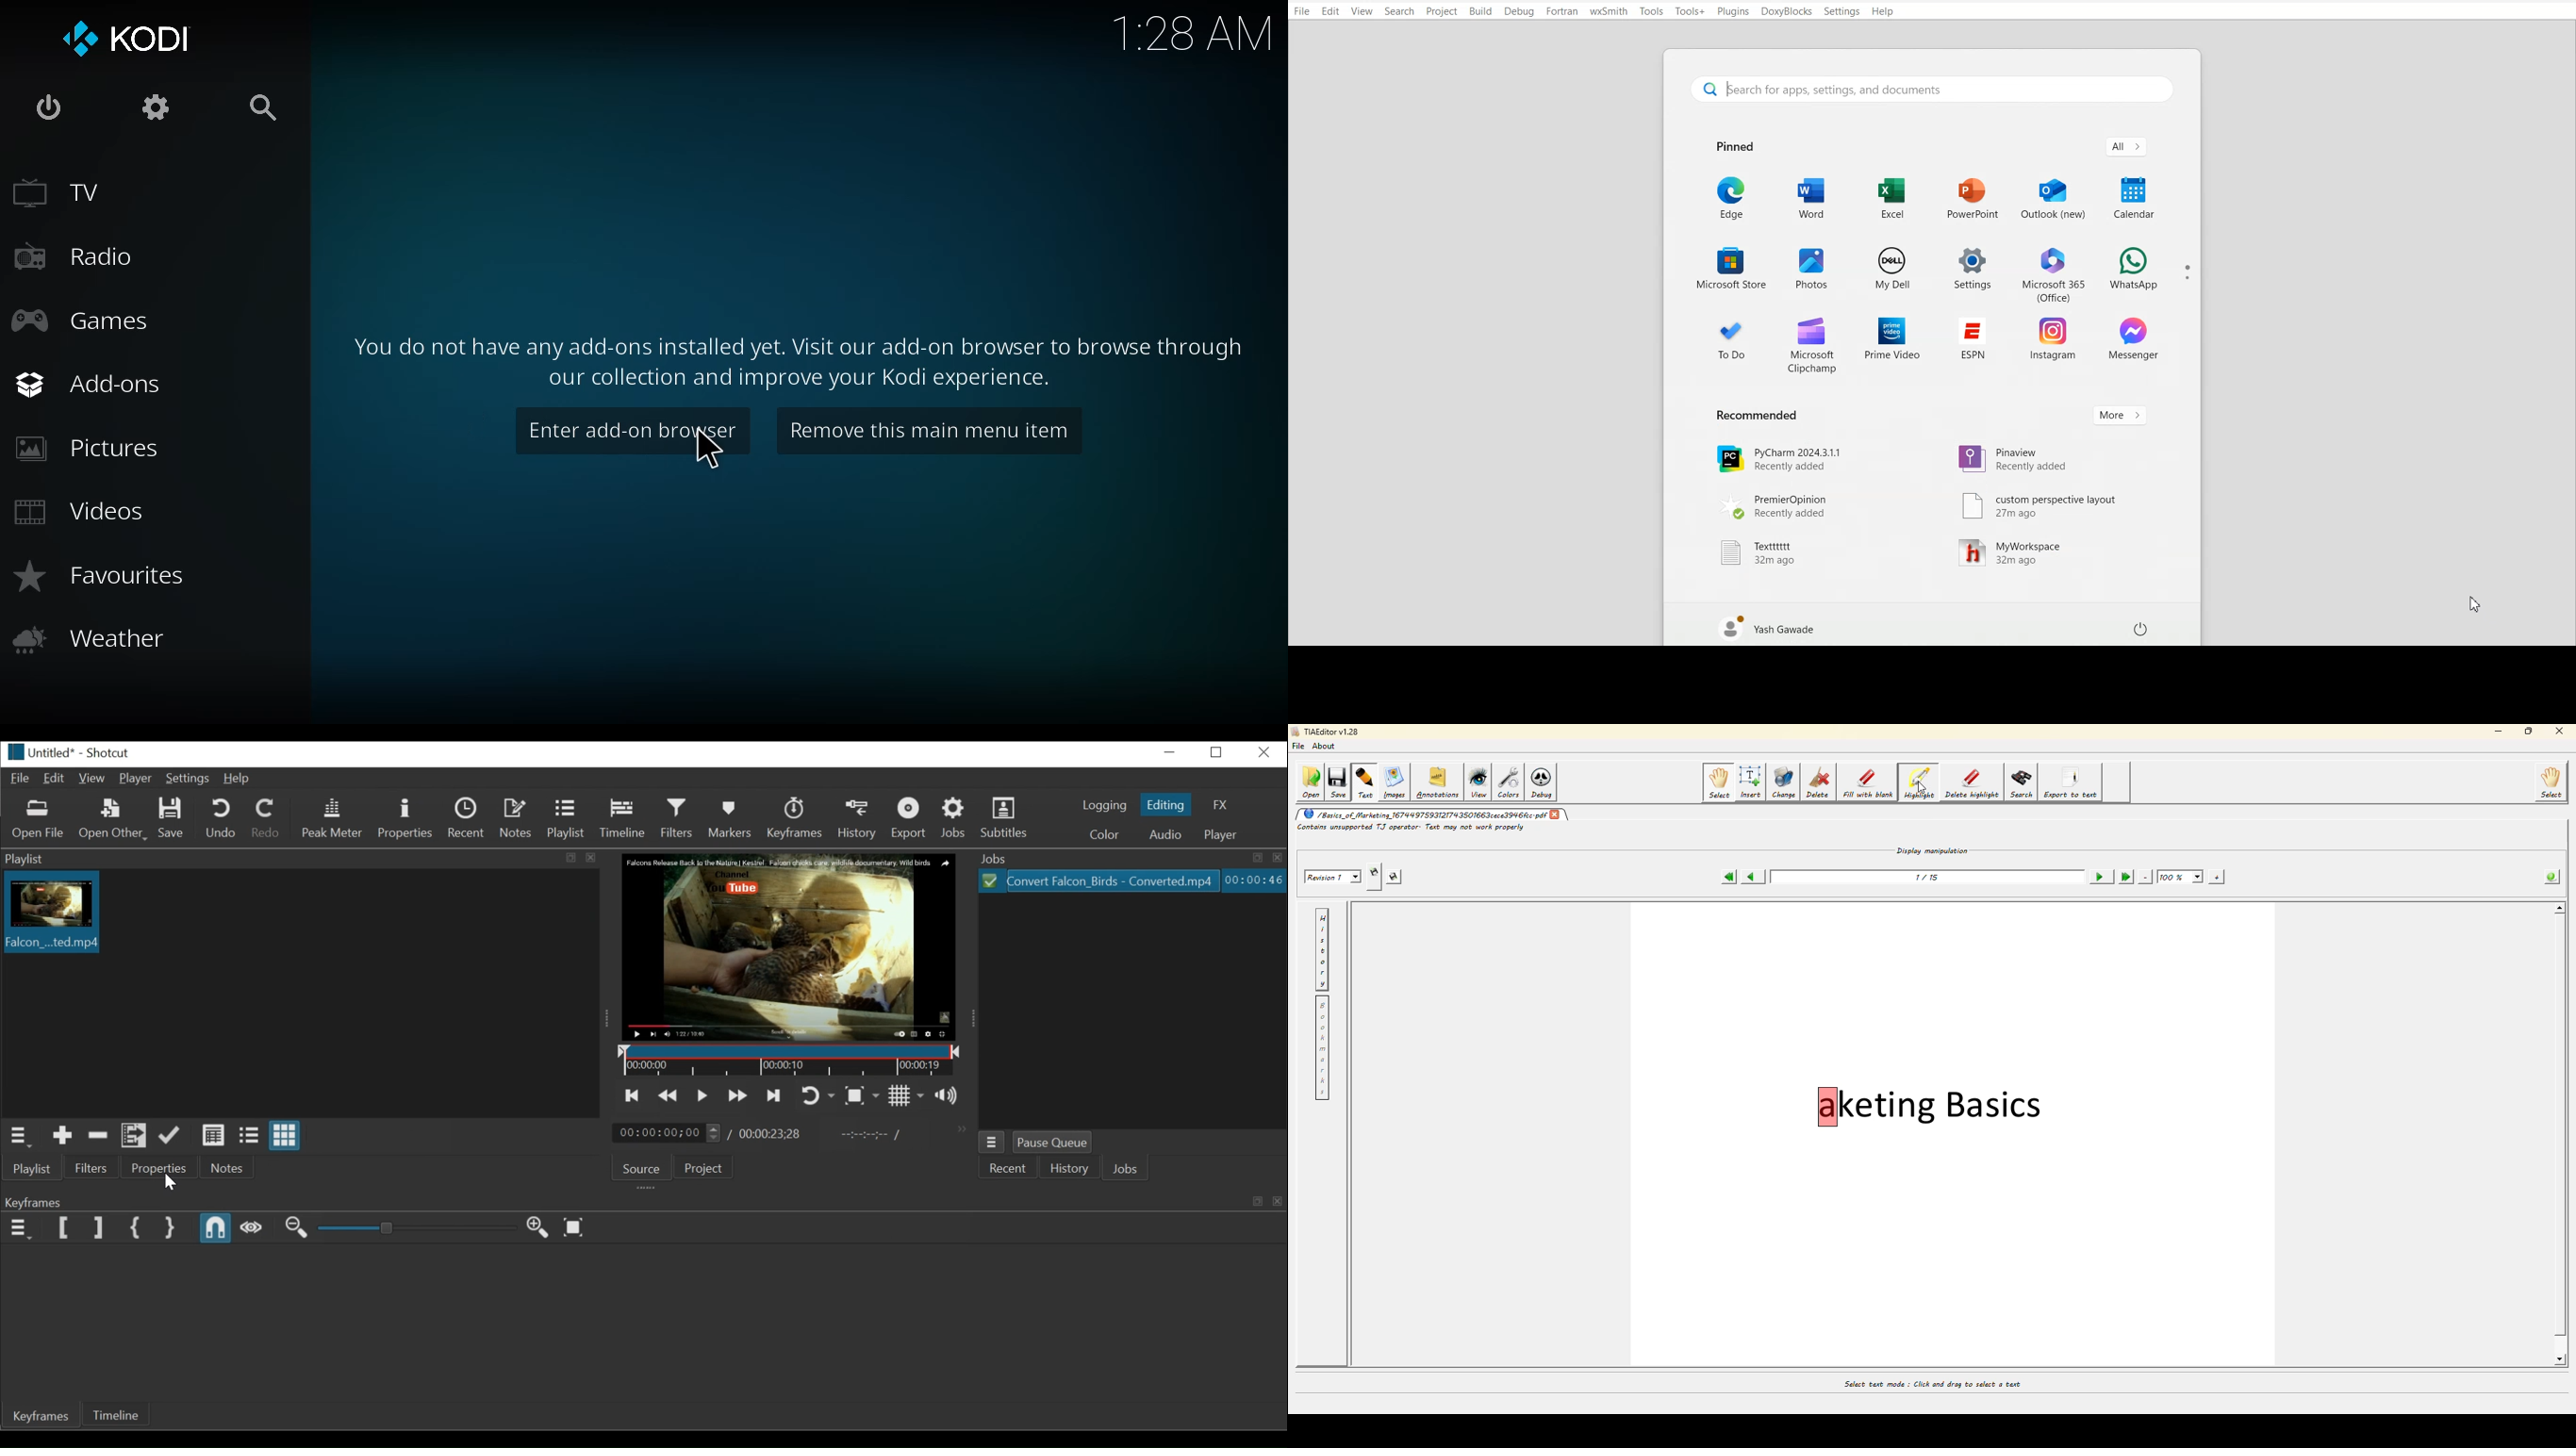 This screenshot has height=1456, width=2576. What do you see at coordinates (1126, 1169) in the screenshot?
I see `Jobs` at bounding box center [1126, 1169].